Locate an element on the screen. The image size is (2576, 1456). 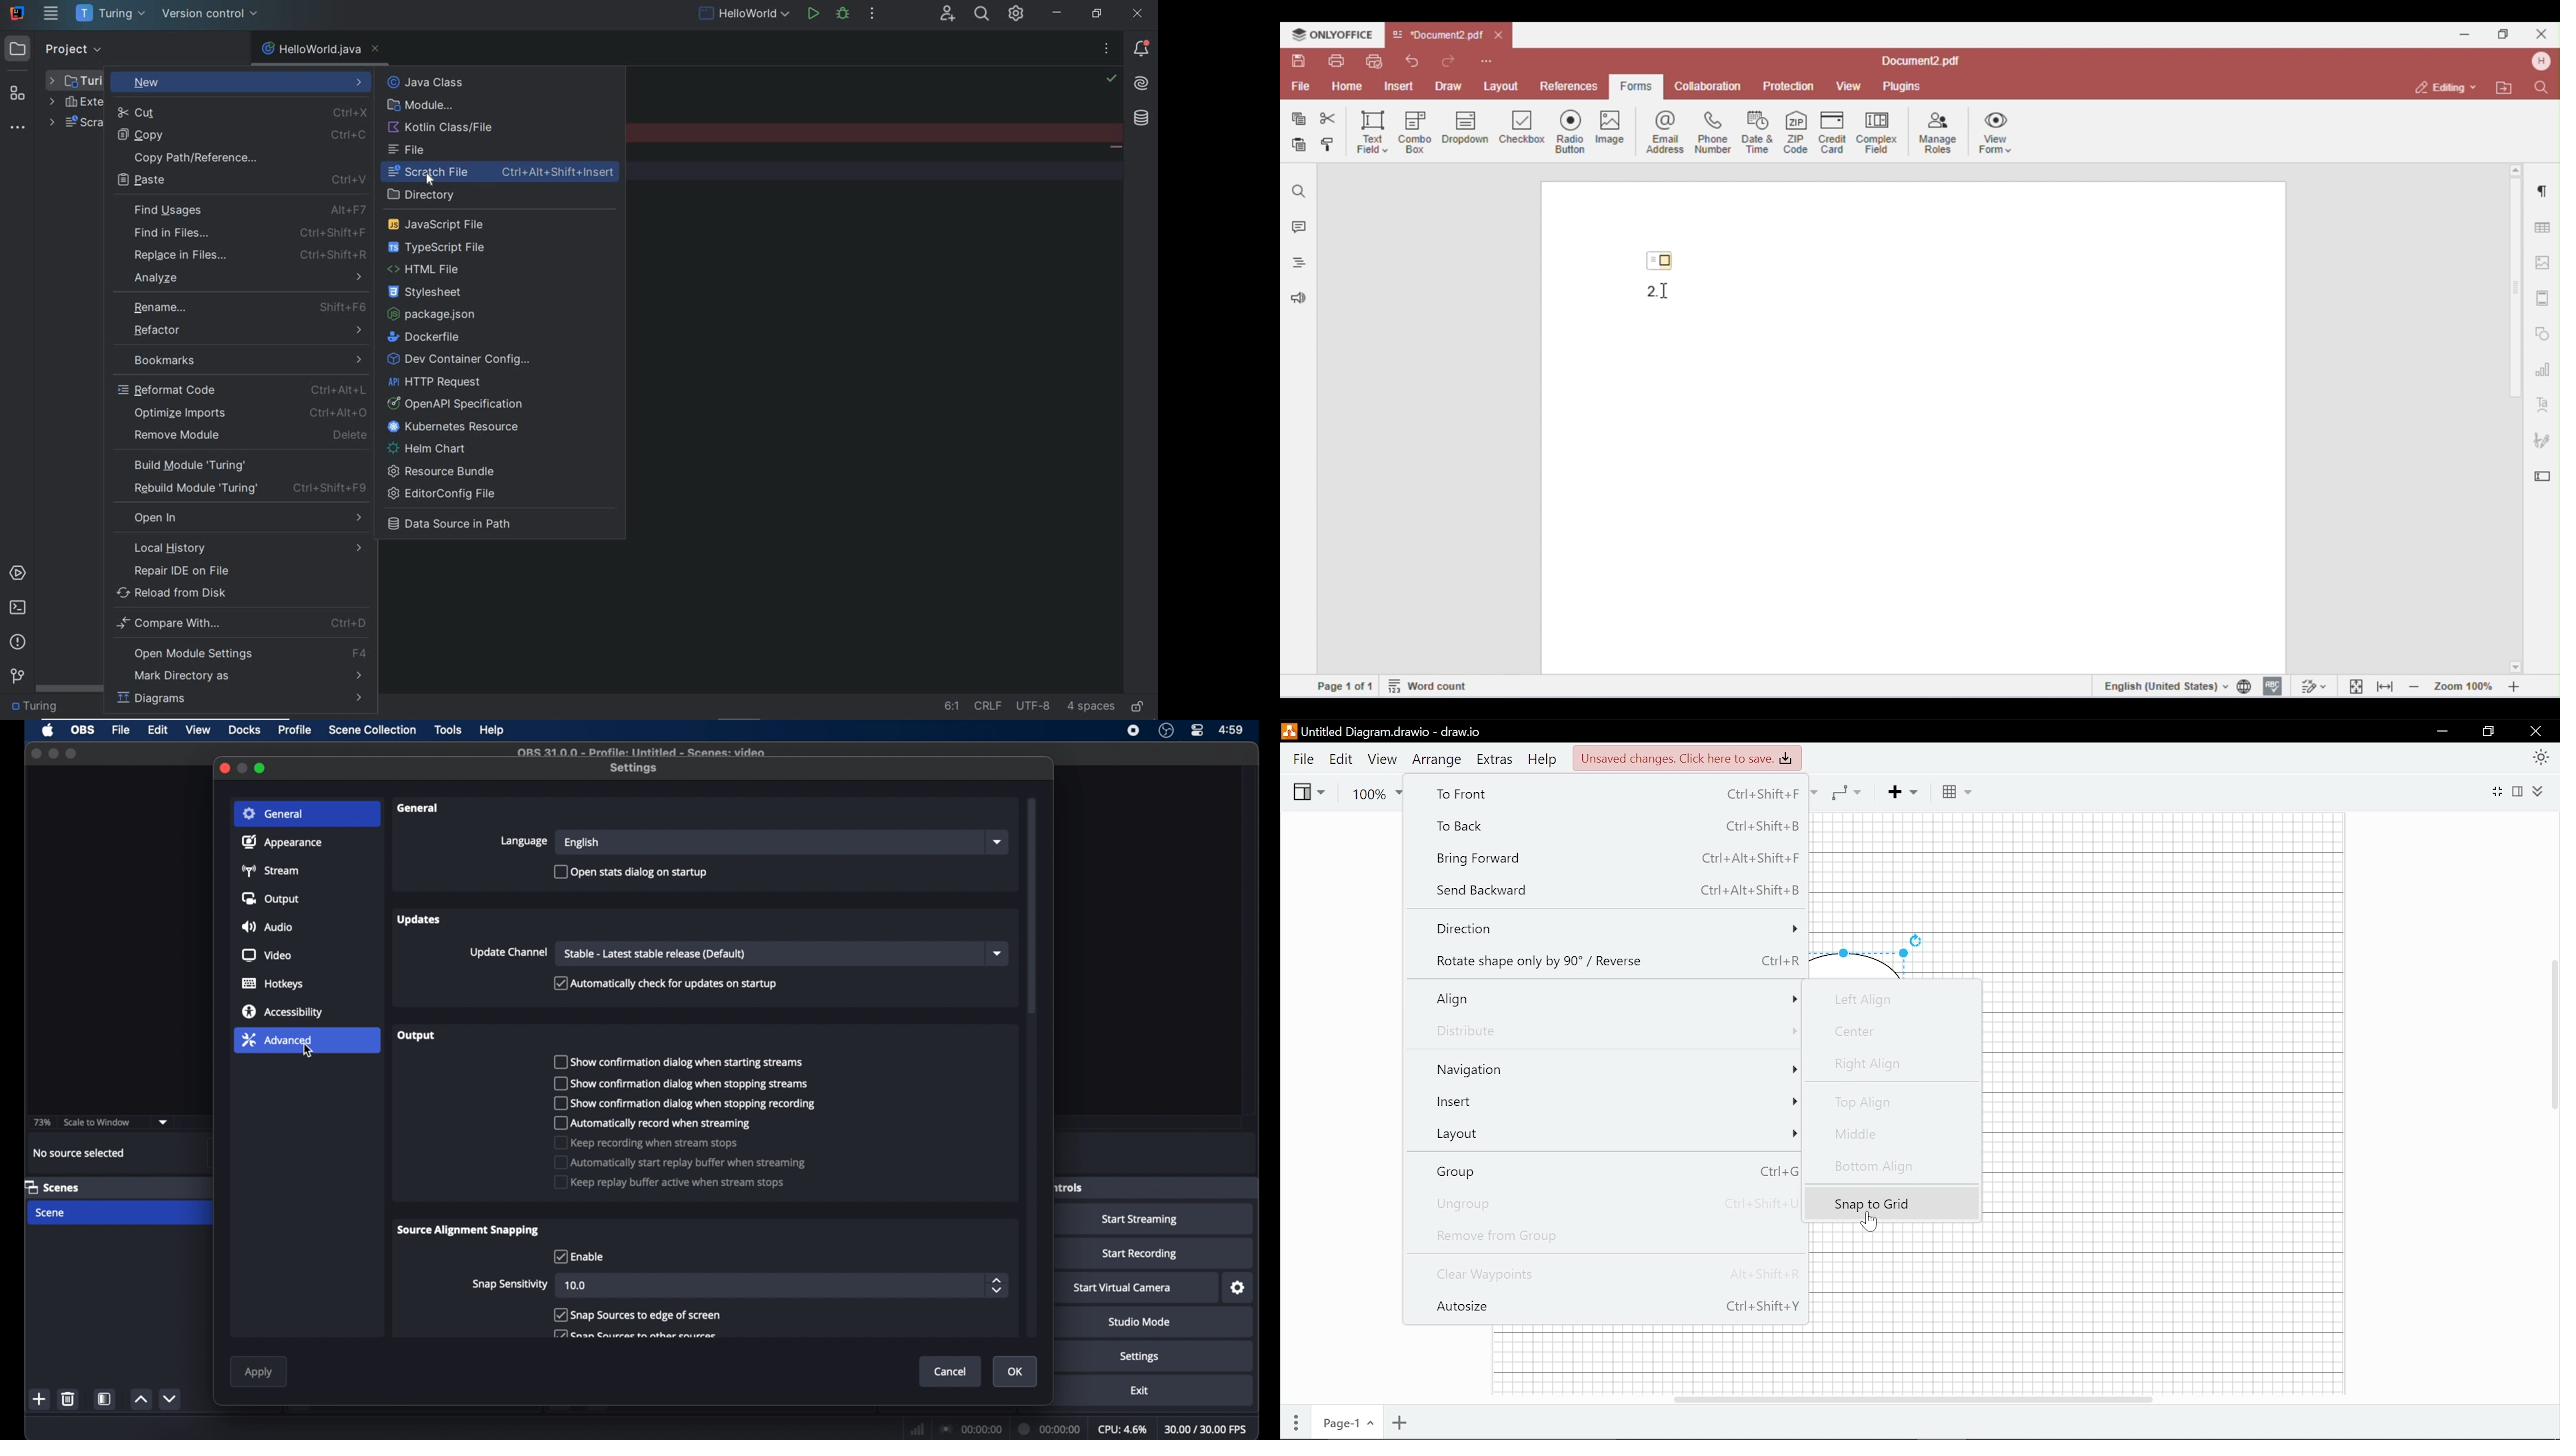
help is located at coordinates (492, 730).